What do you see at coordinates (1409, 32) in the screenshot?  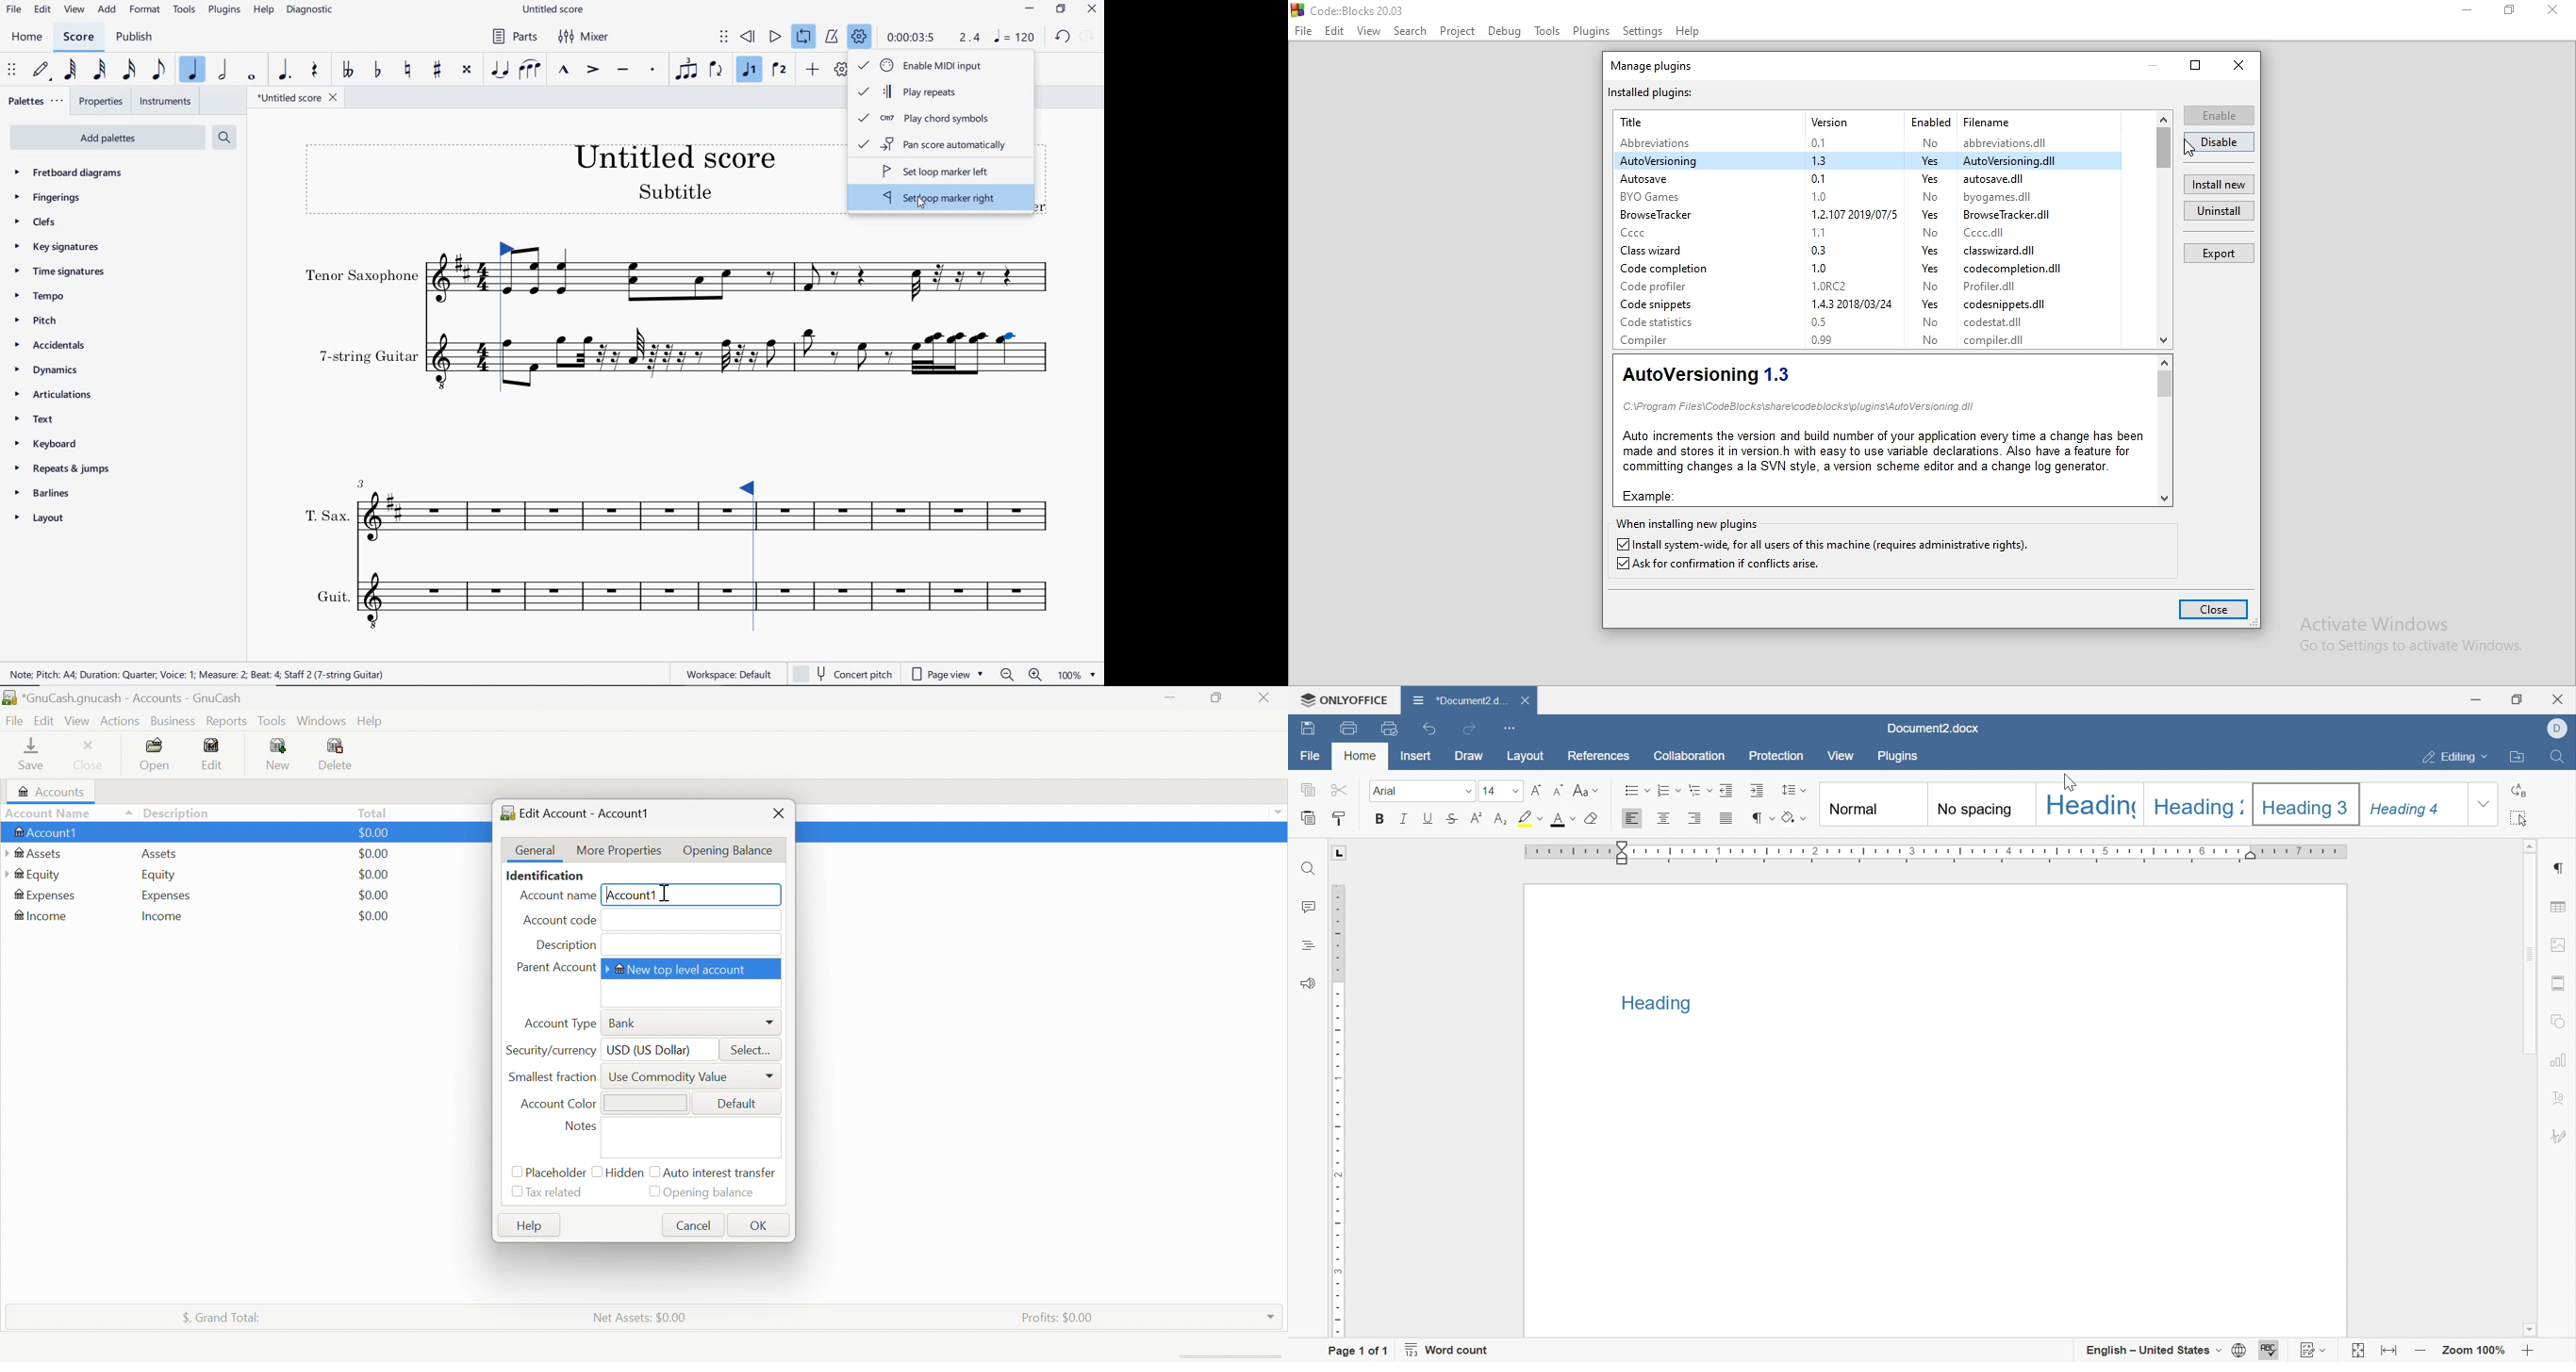 I see `Search` at bounding box center [1409, 32].